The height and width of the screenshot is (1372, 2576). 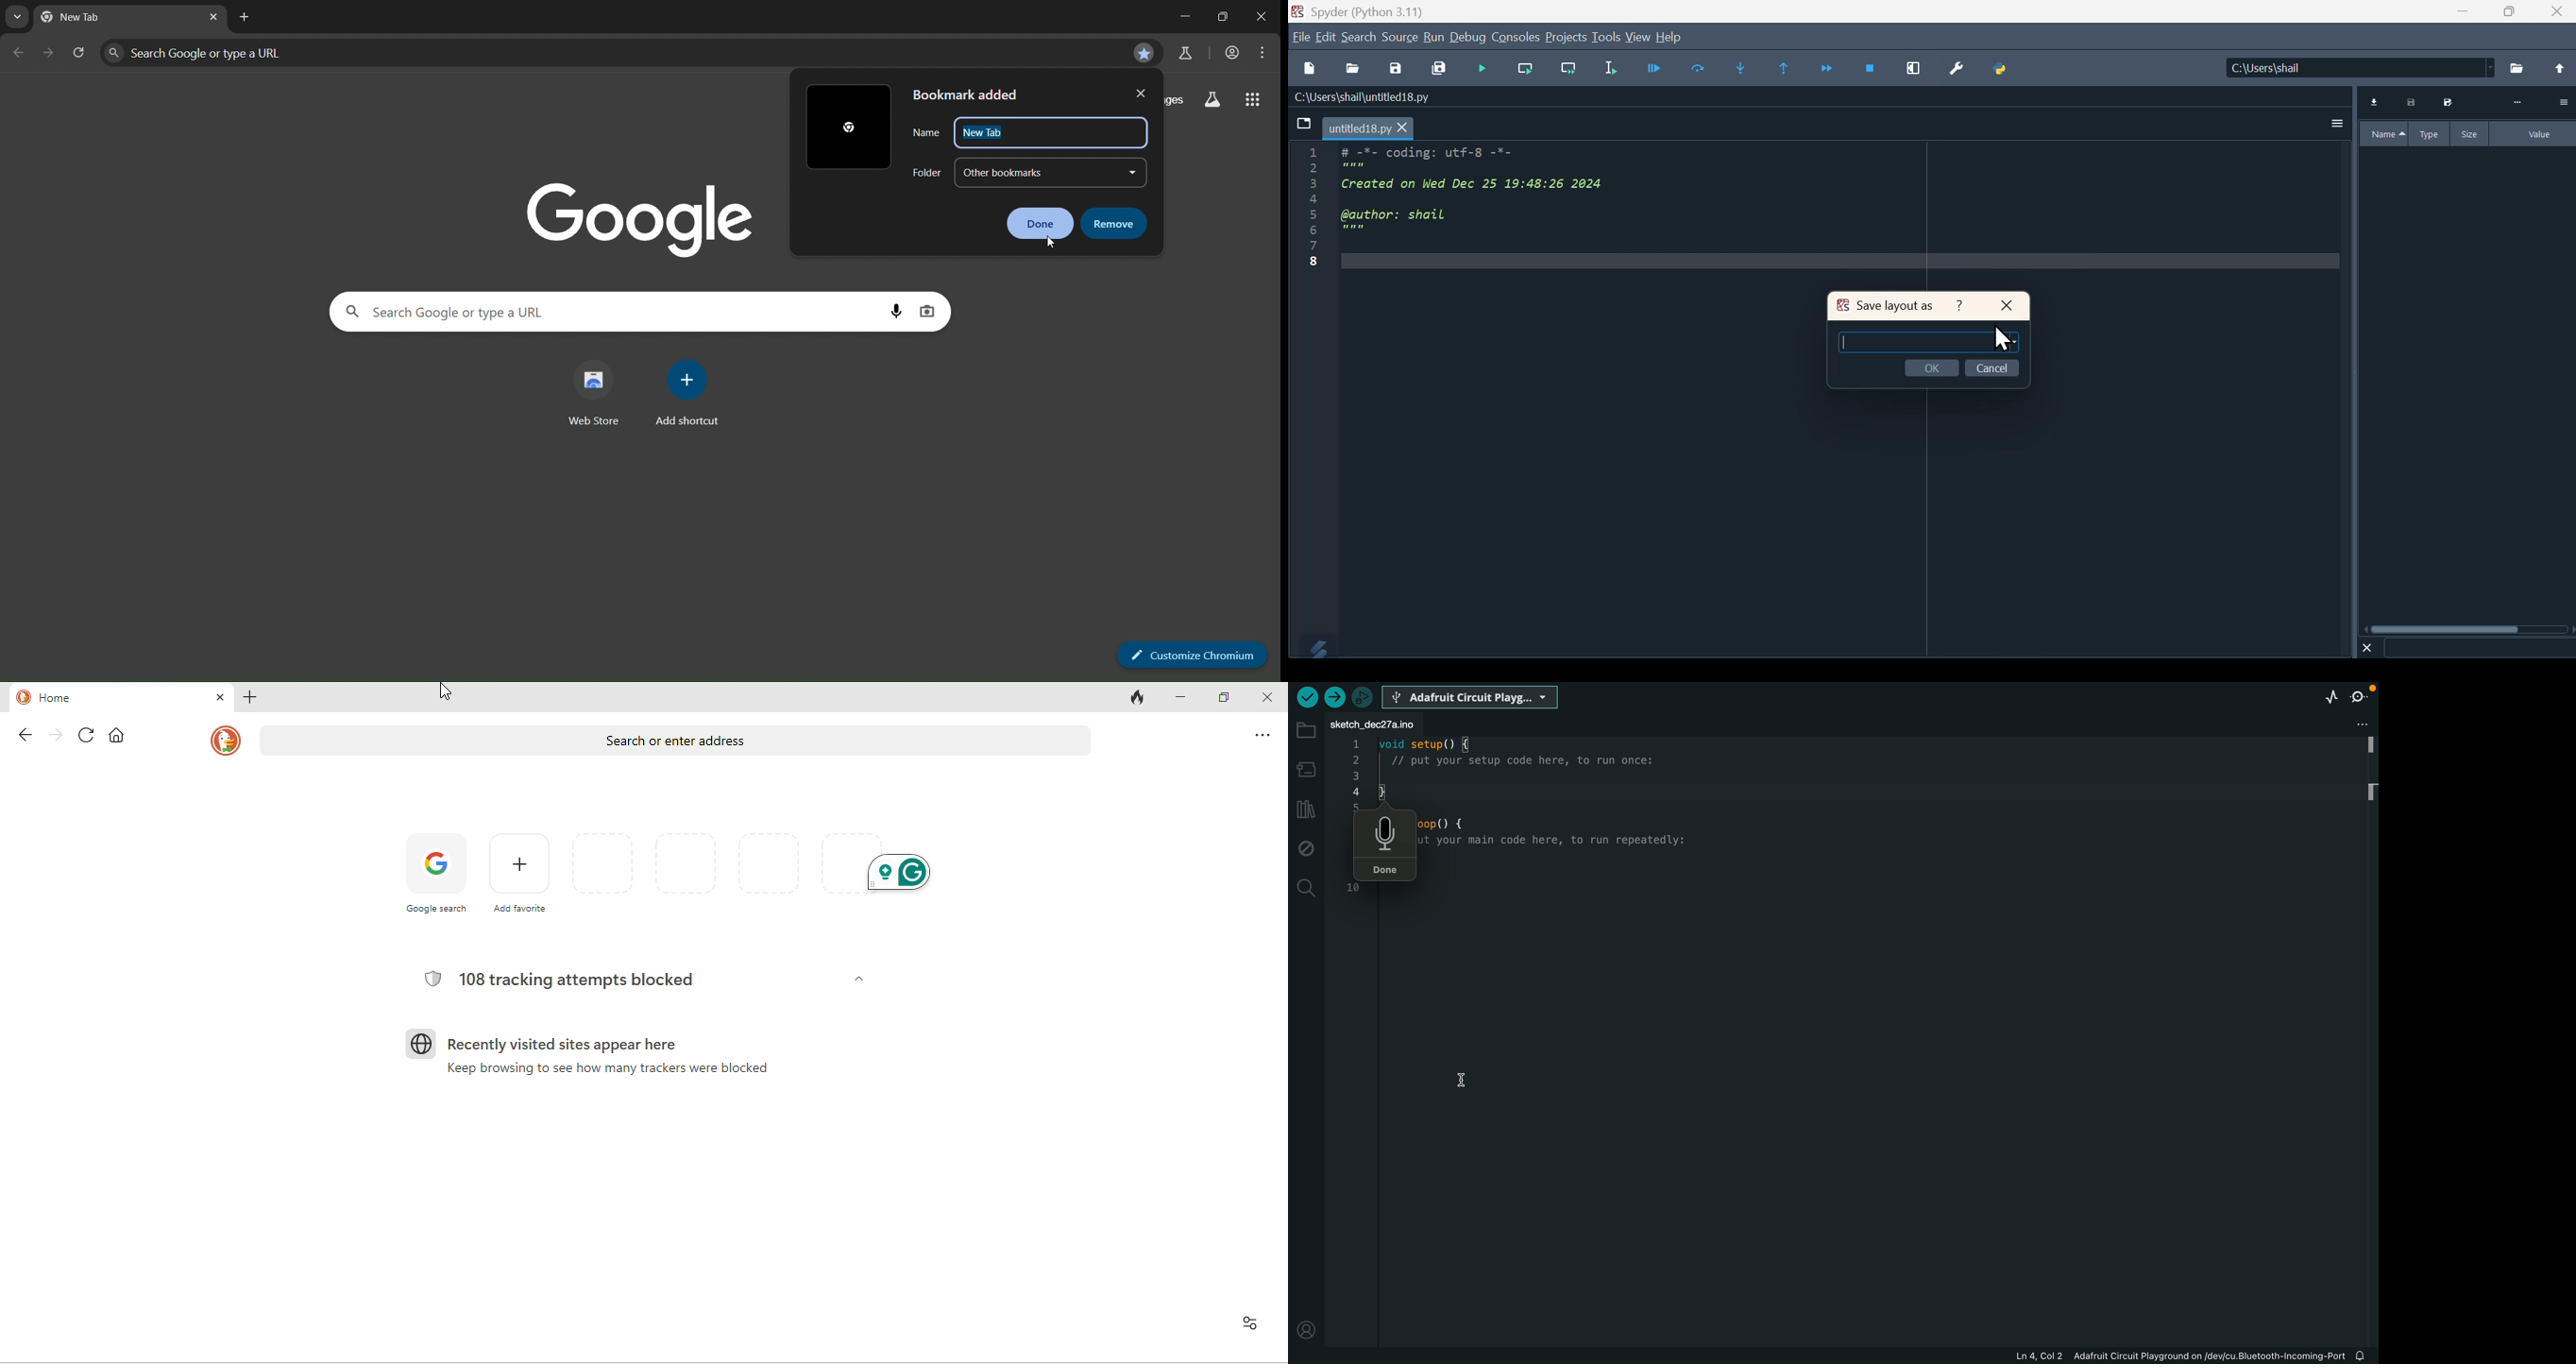 What do you see at coordinates (596, 391) in the screenshot?
I see `web store` at bounding box center [596, 391].